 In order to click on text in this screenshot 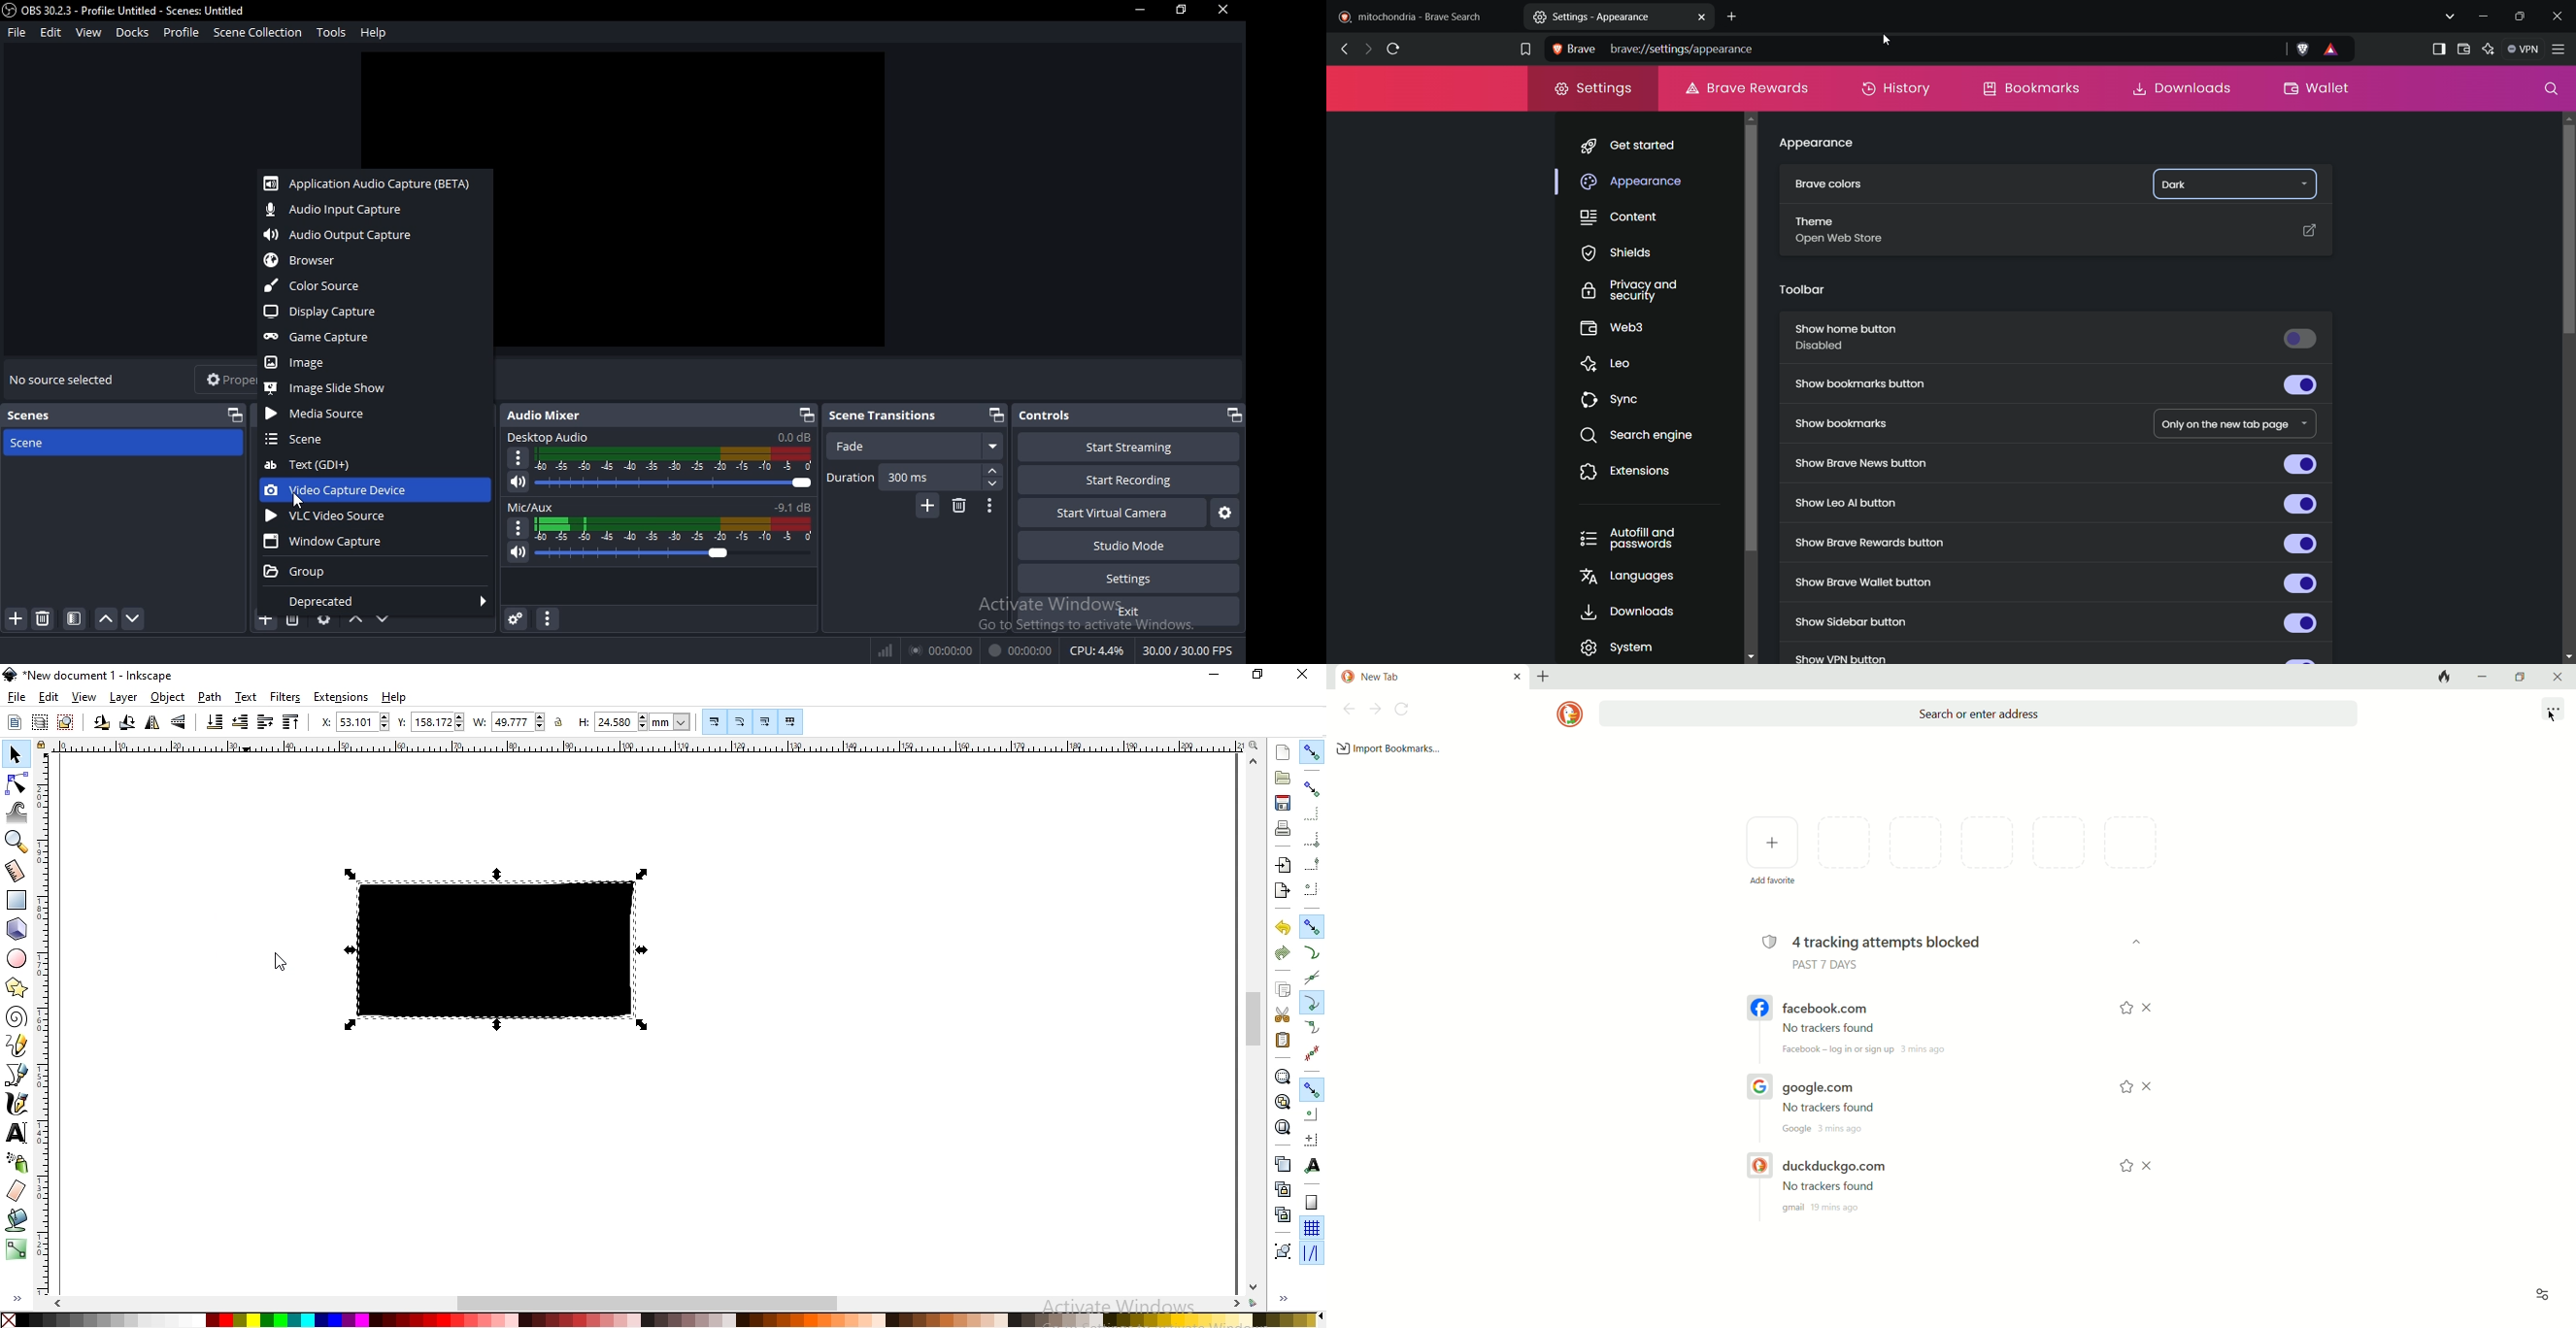, I will do `click(309, 465)`.